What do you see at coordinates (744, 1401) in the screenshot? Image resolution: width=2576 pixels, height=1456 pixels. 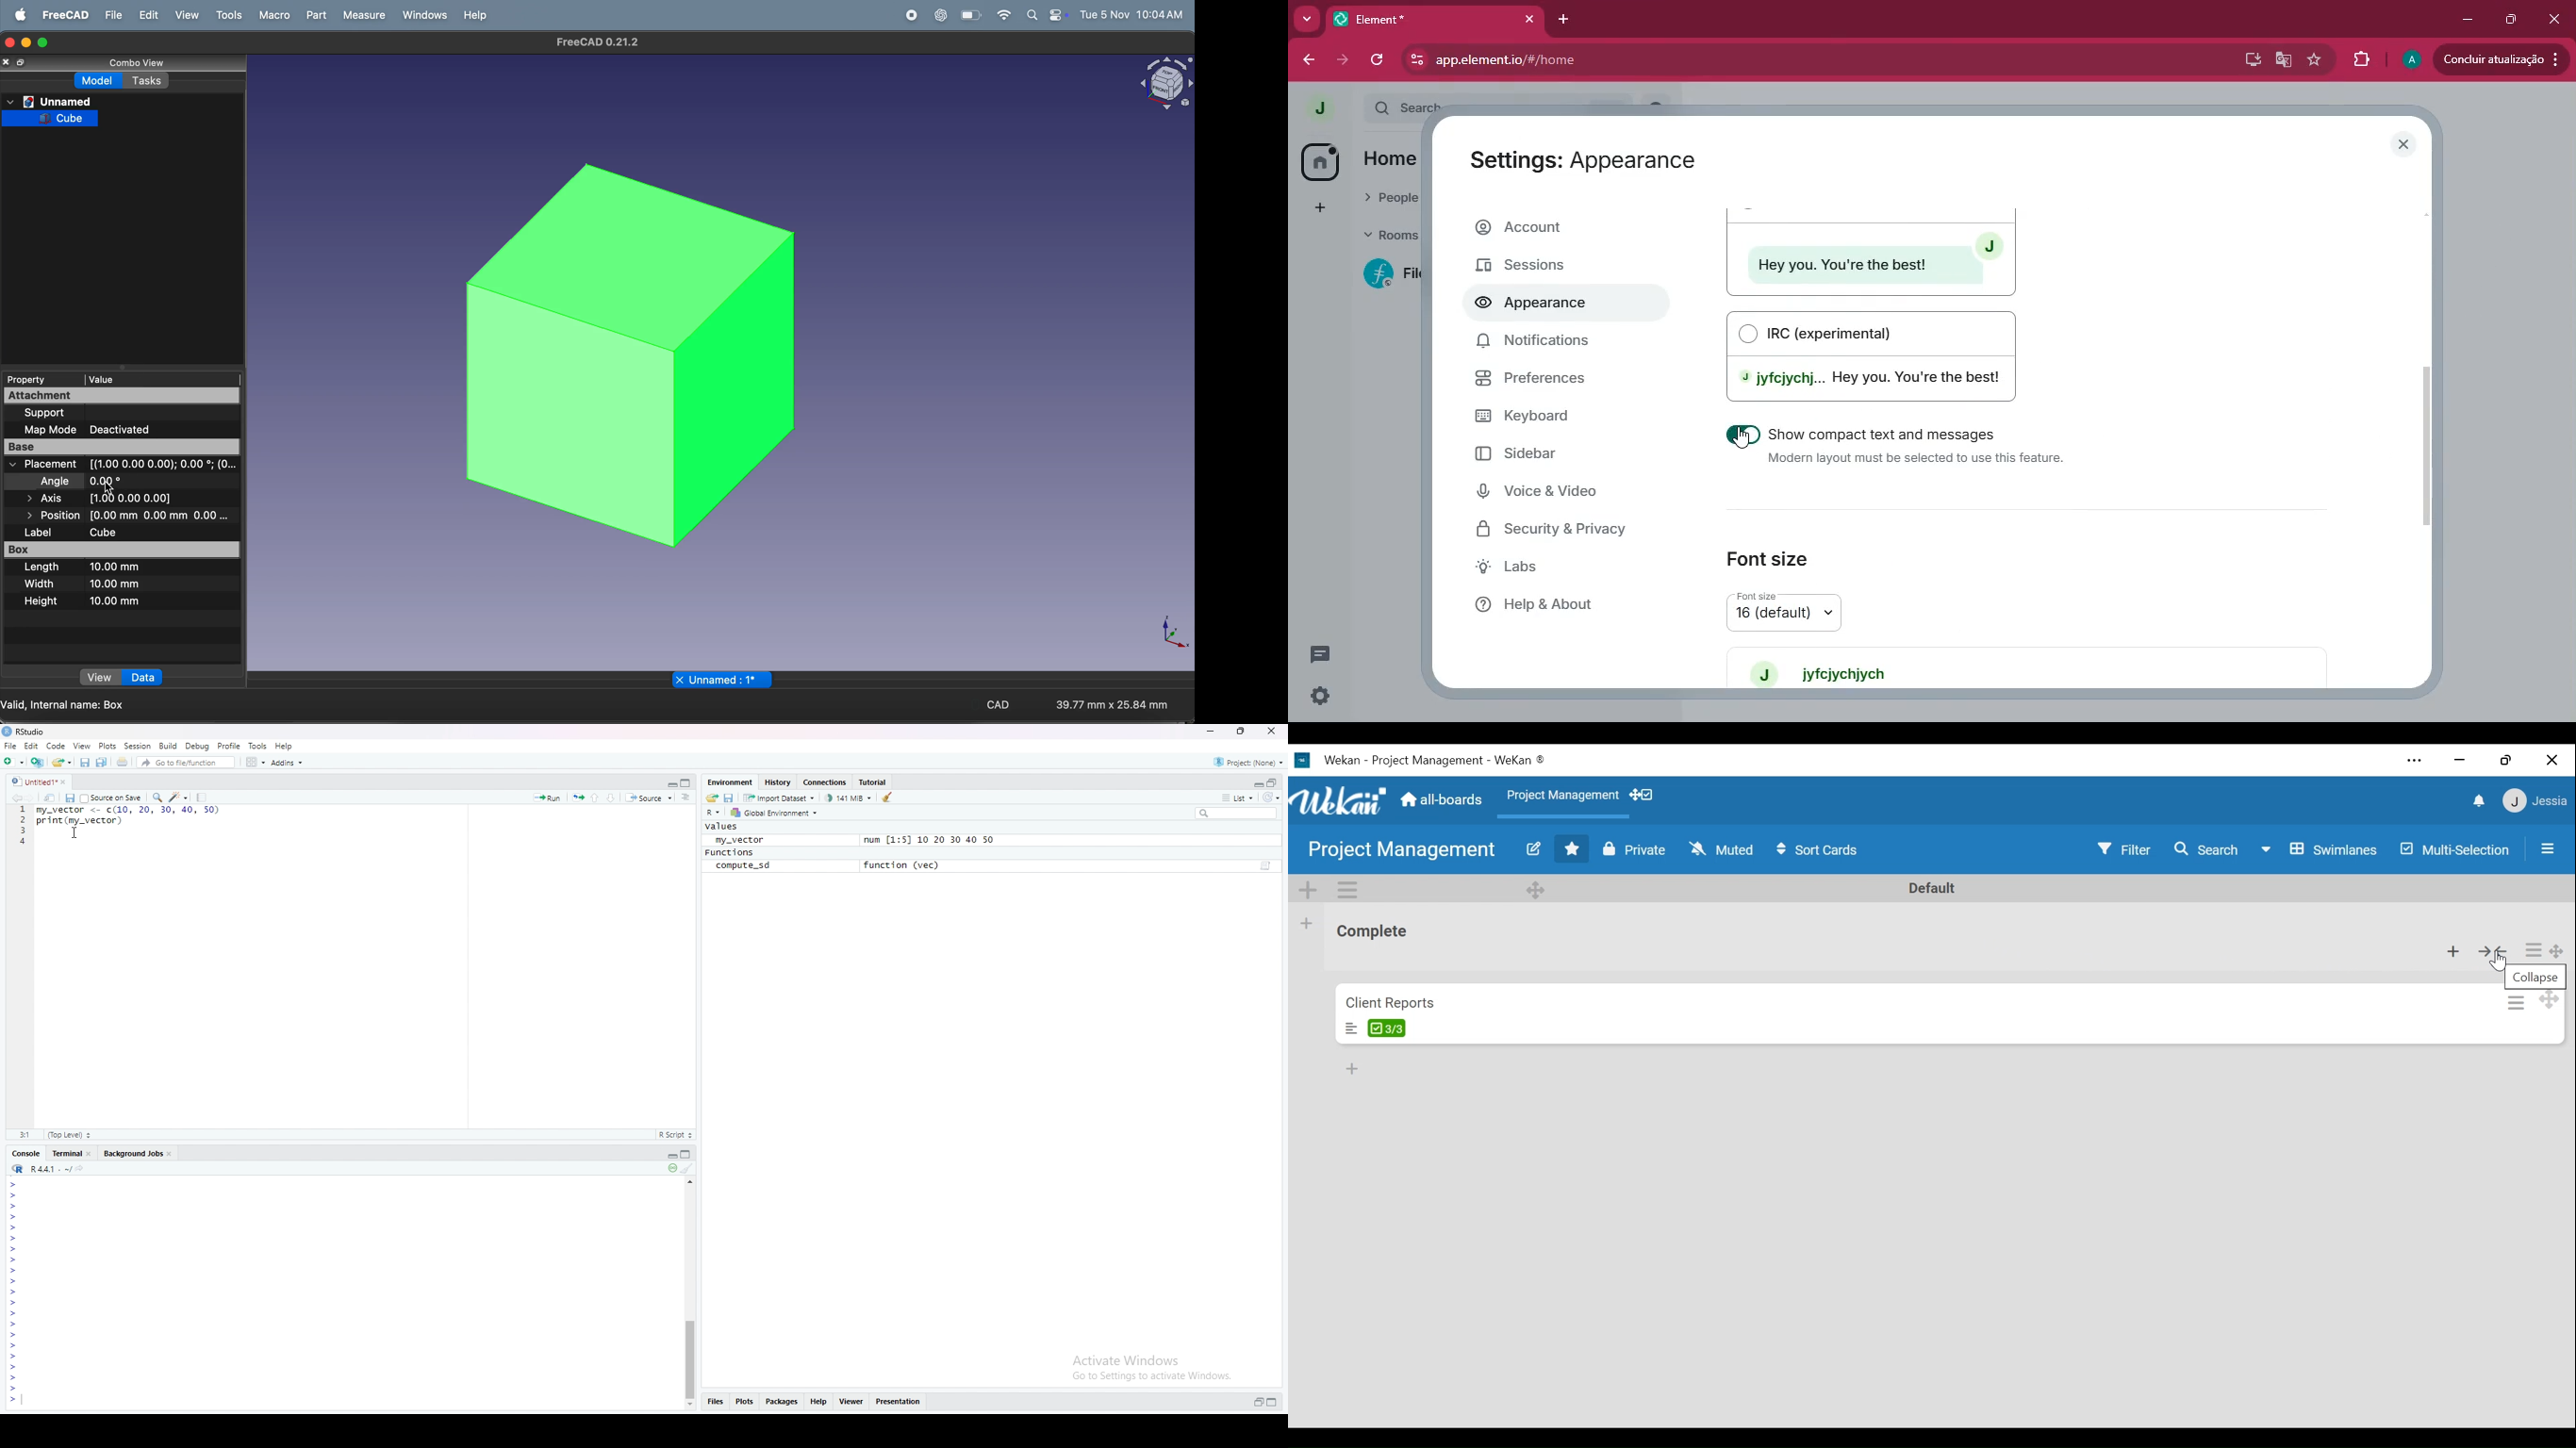 I see `Plots` at bounding box center [744, 1401].